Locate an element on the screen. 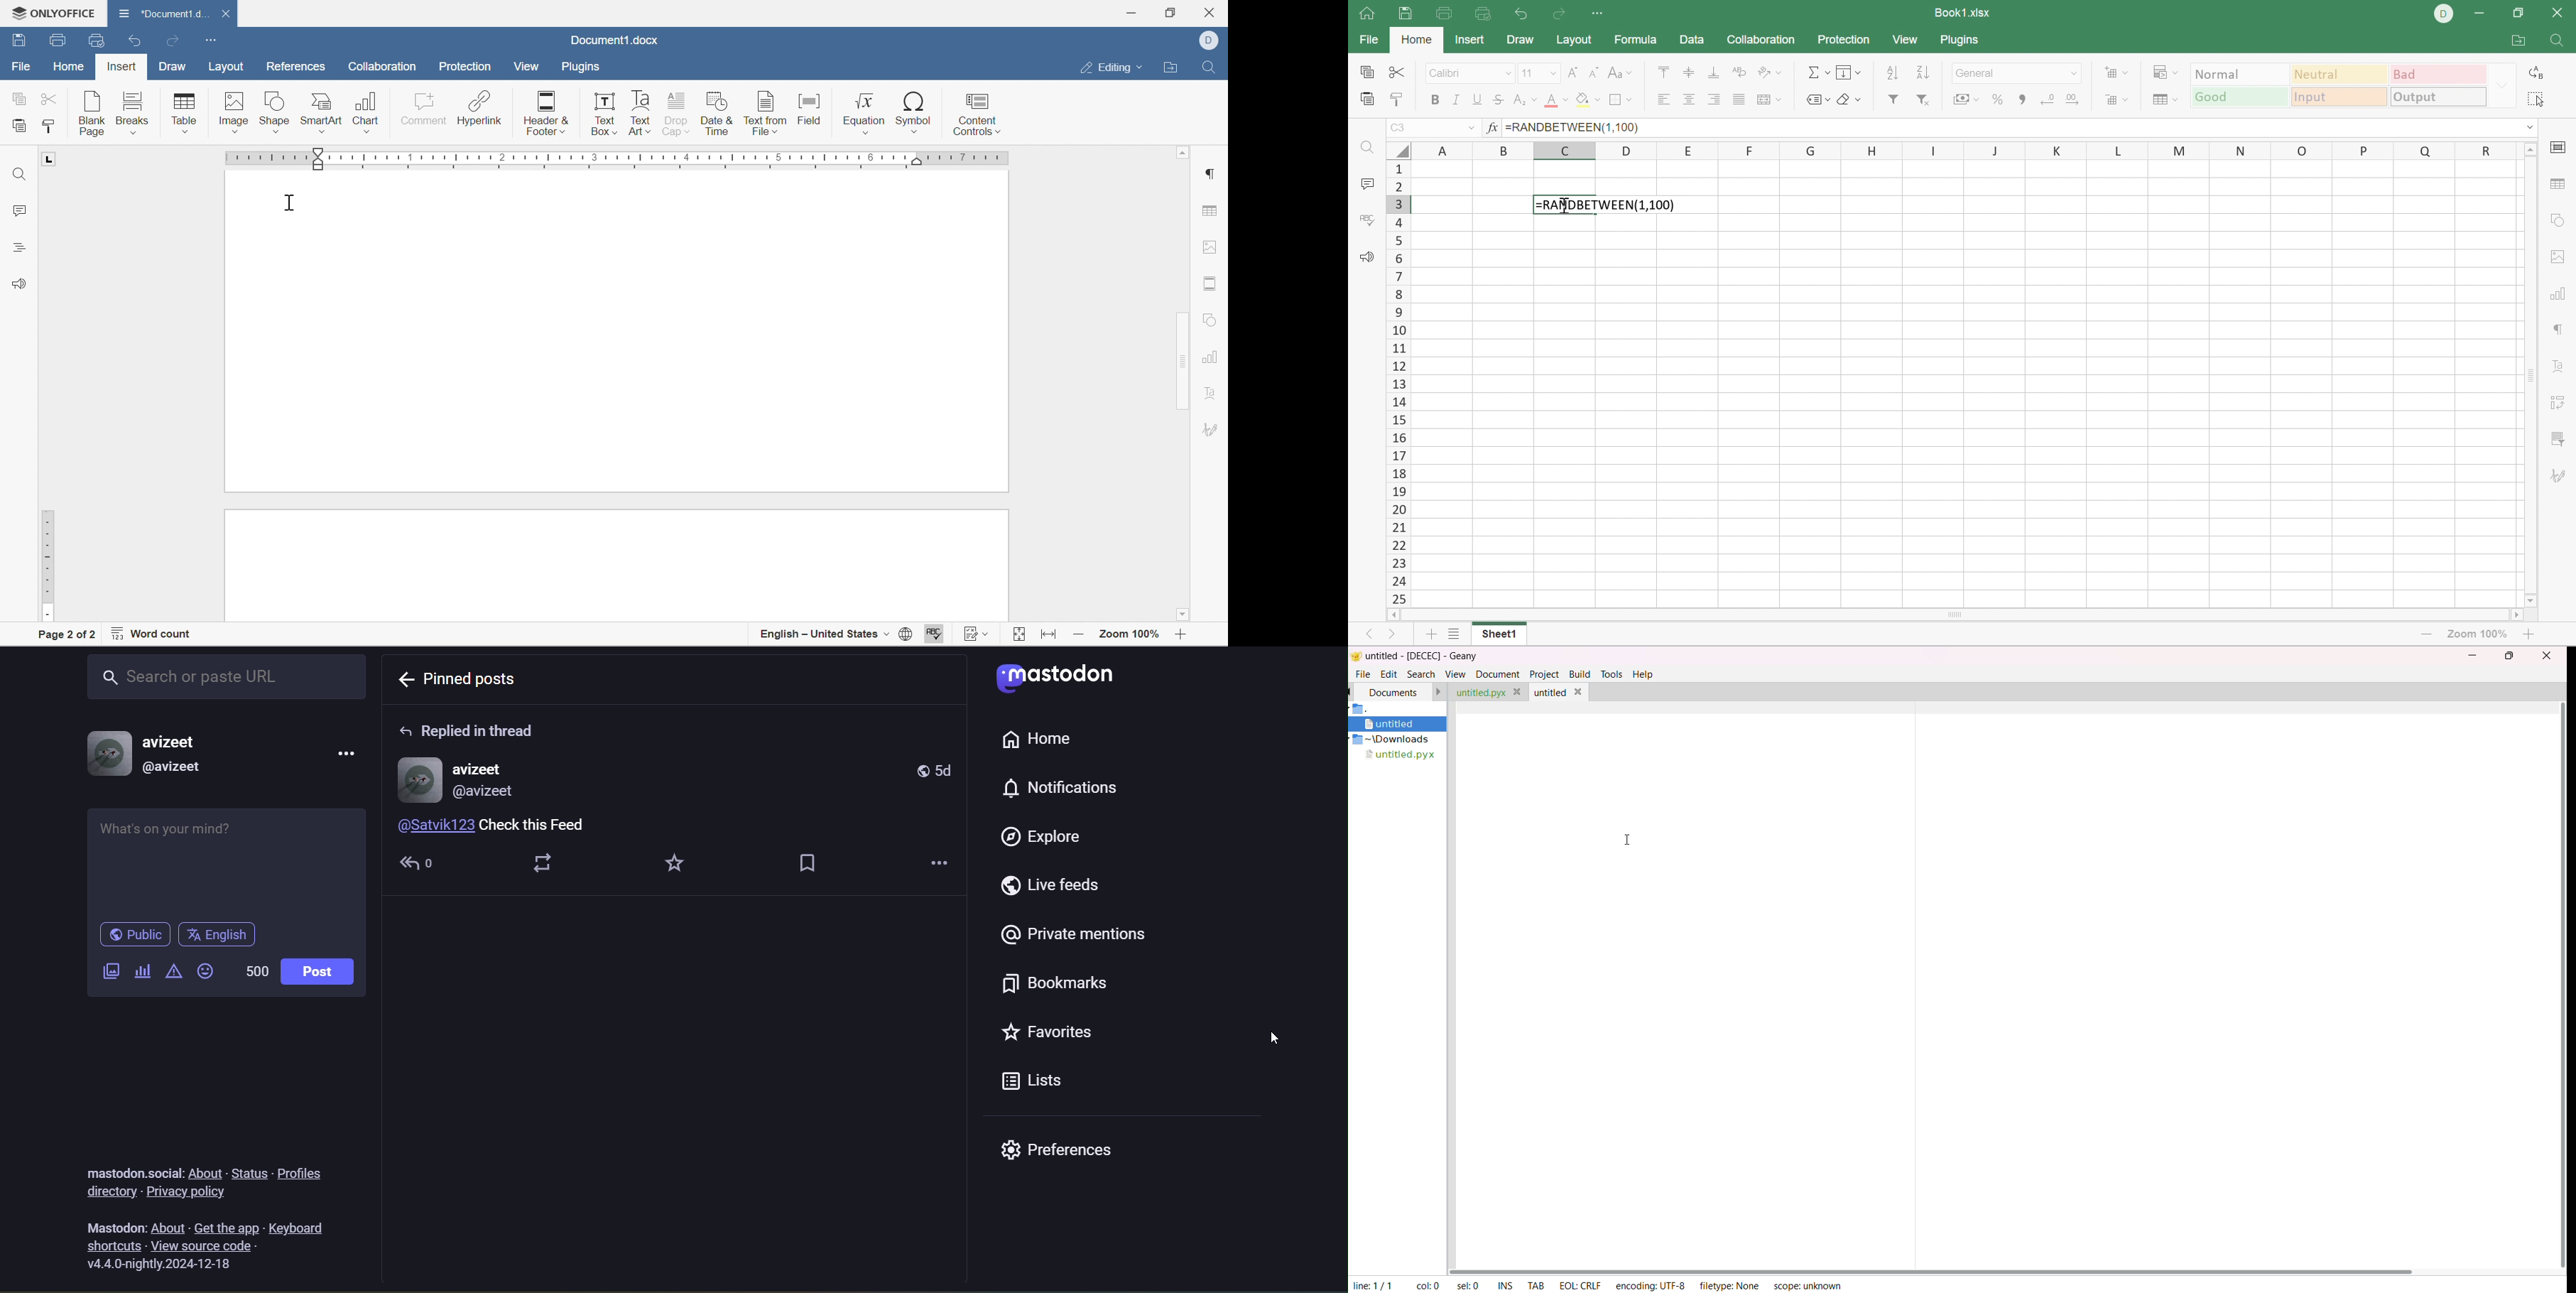 This screenshot has height=1316, width=2576. Drop Down is located at coordinates (2527, 126).